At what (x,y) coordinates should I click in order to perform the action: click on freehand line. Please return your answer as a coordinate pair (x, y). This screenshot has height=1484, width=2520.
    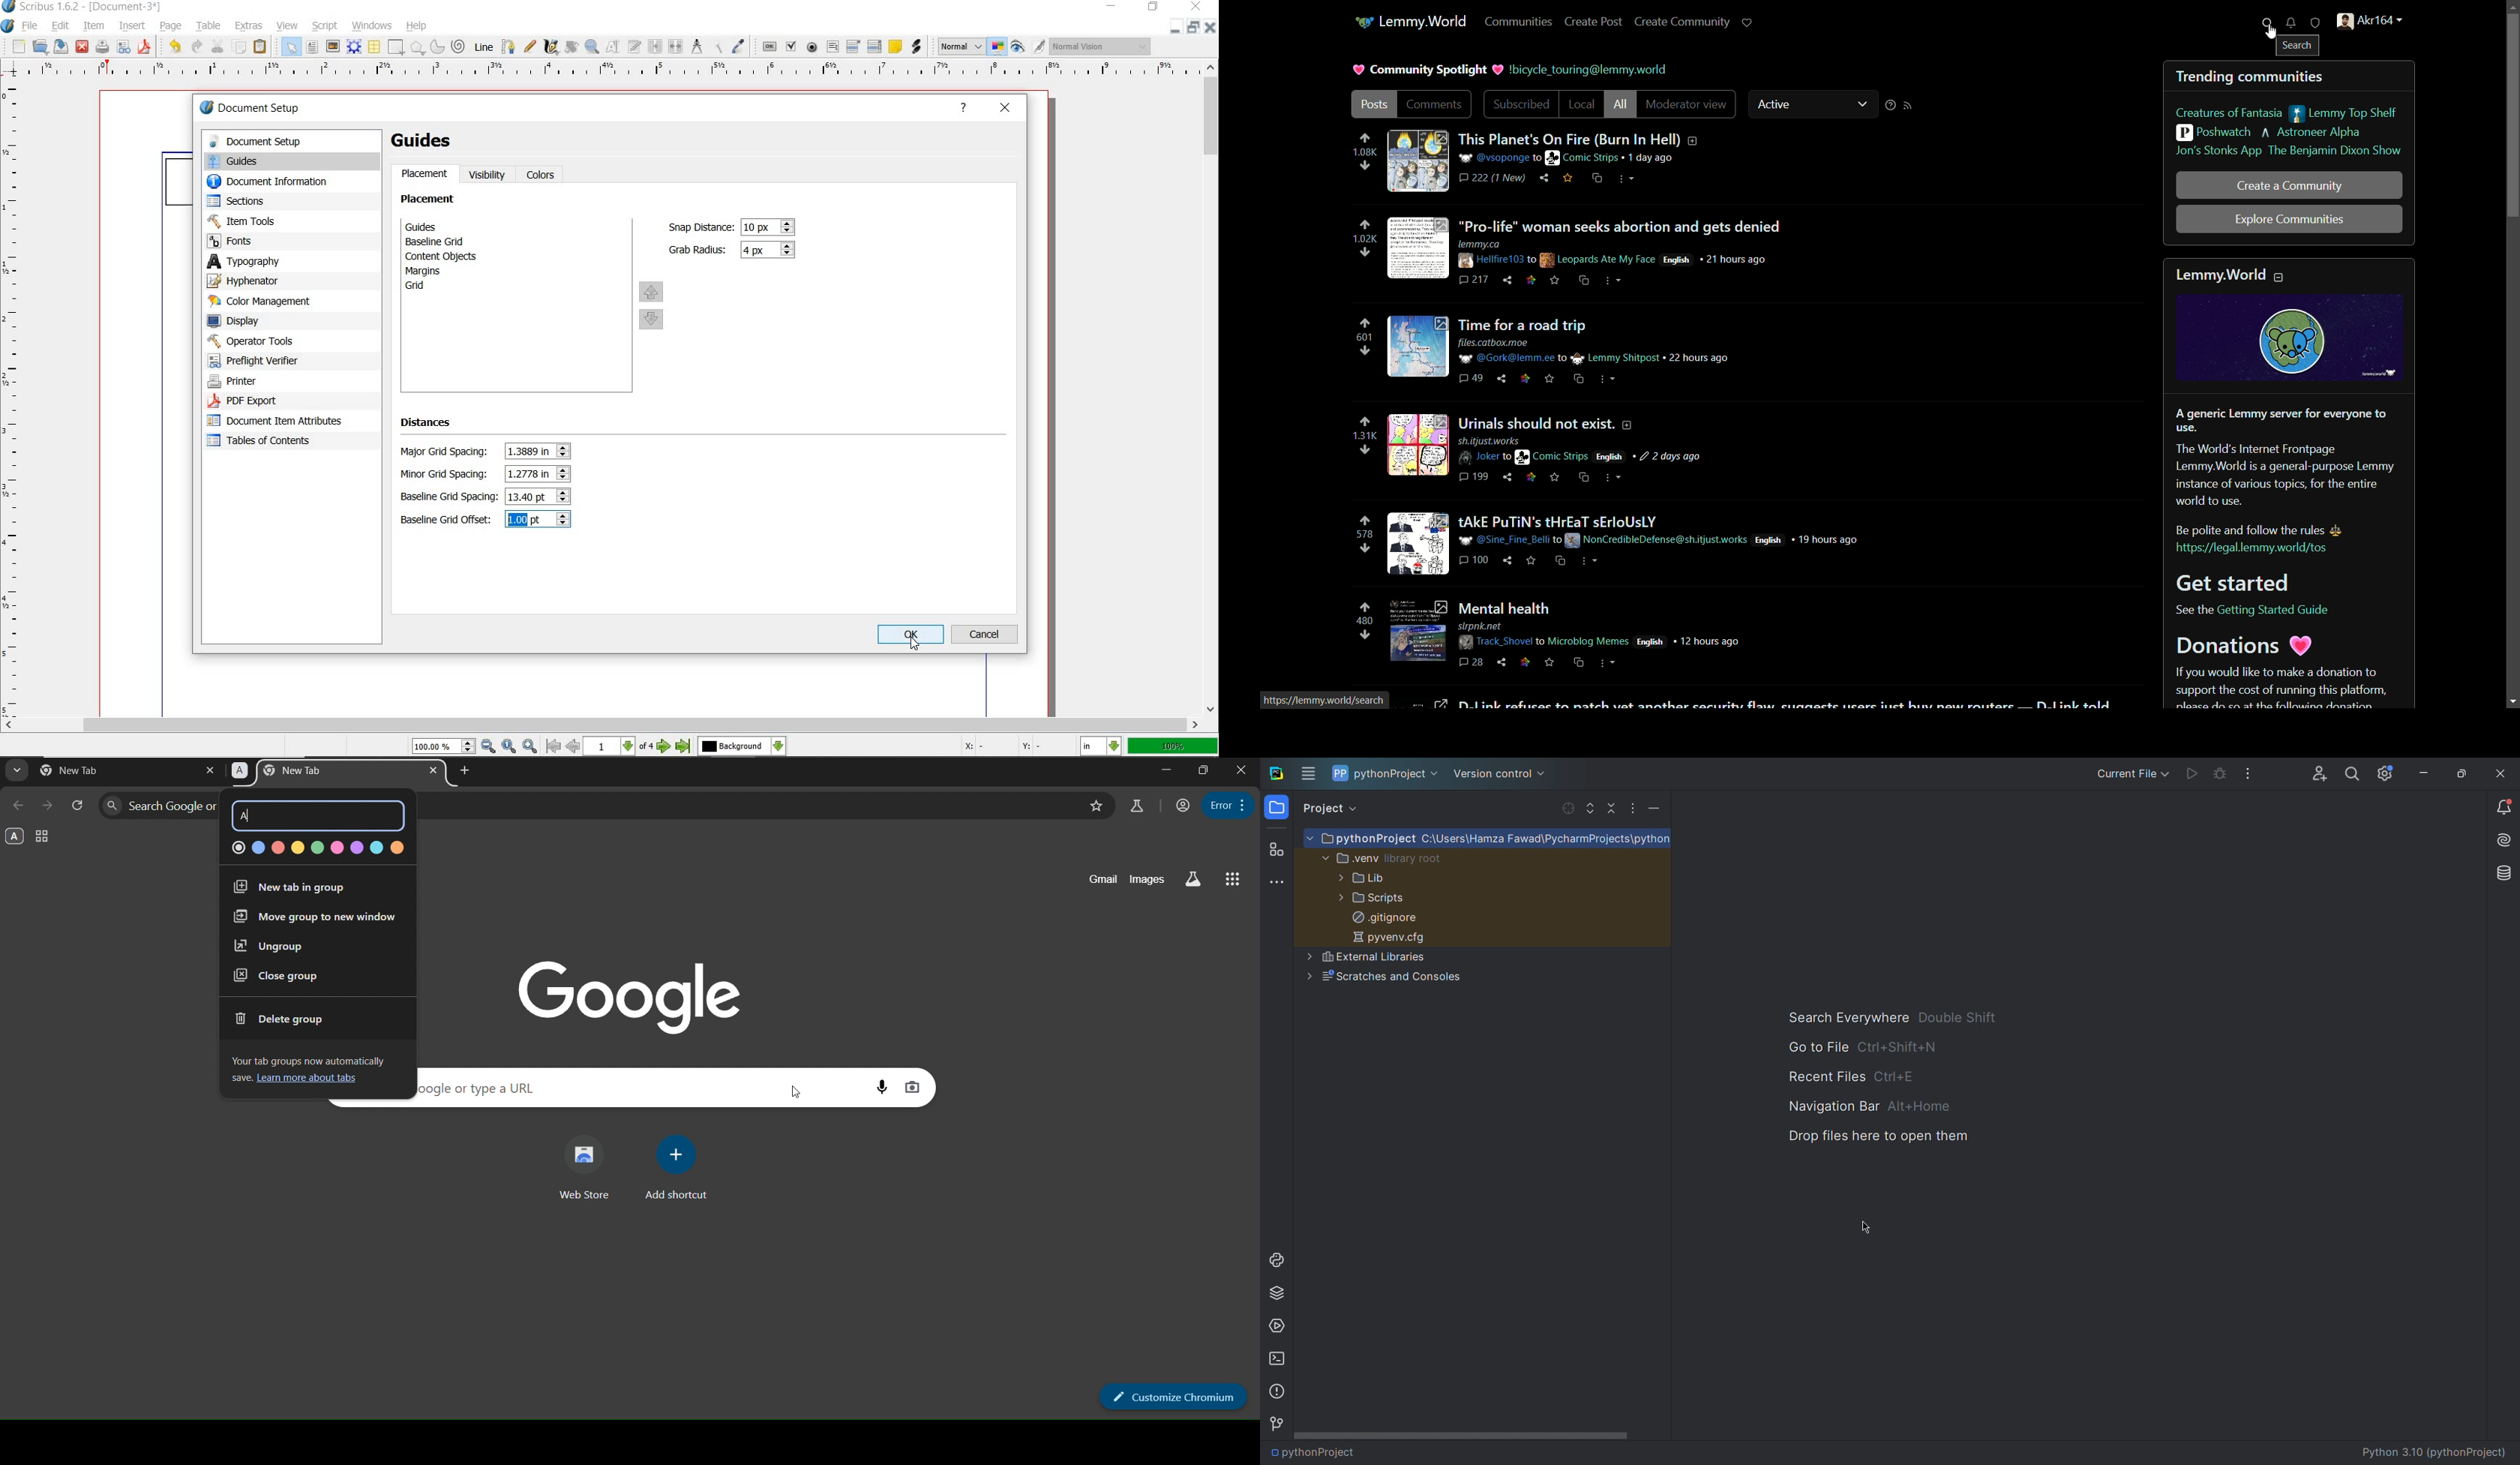
    Looking at the image, I should click on (530, 47).